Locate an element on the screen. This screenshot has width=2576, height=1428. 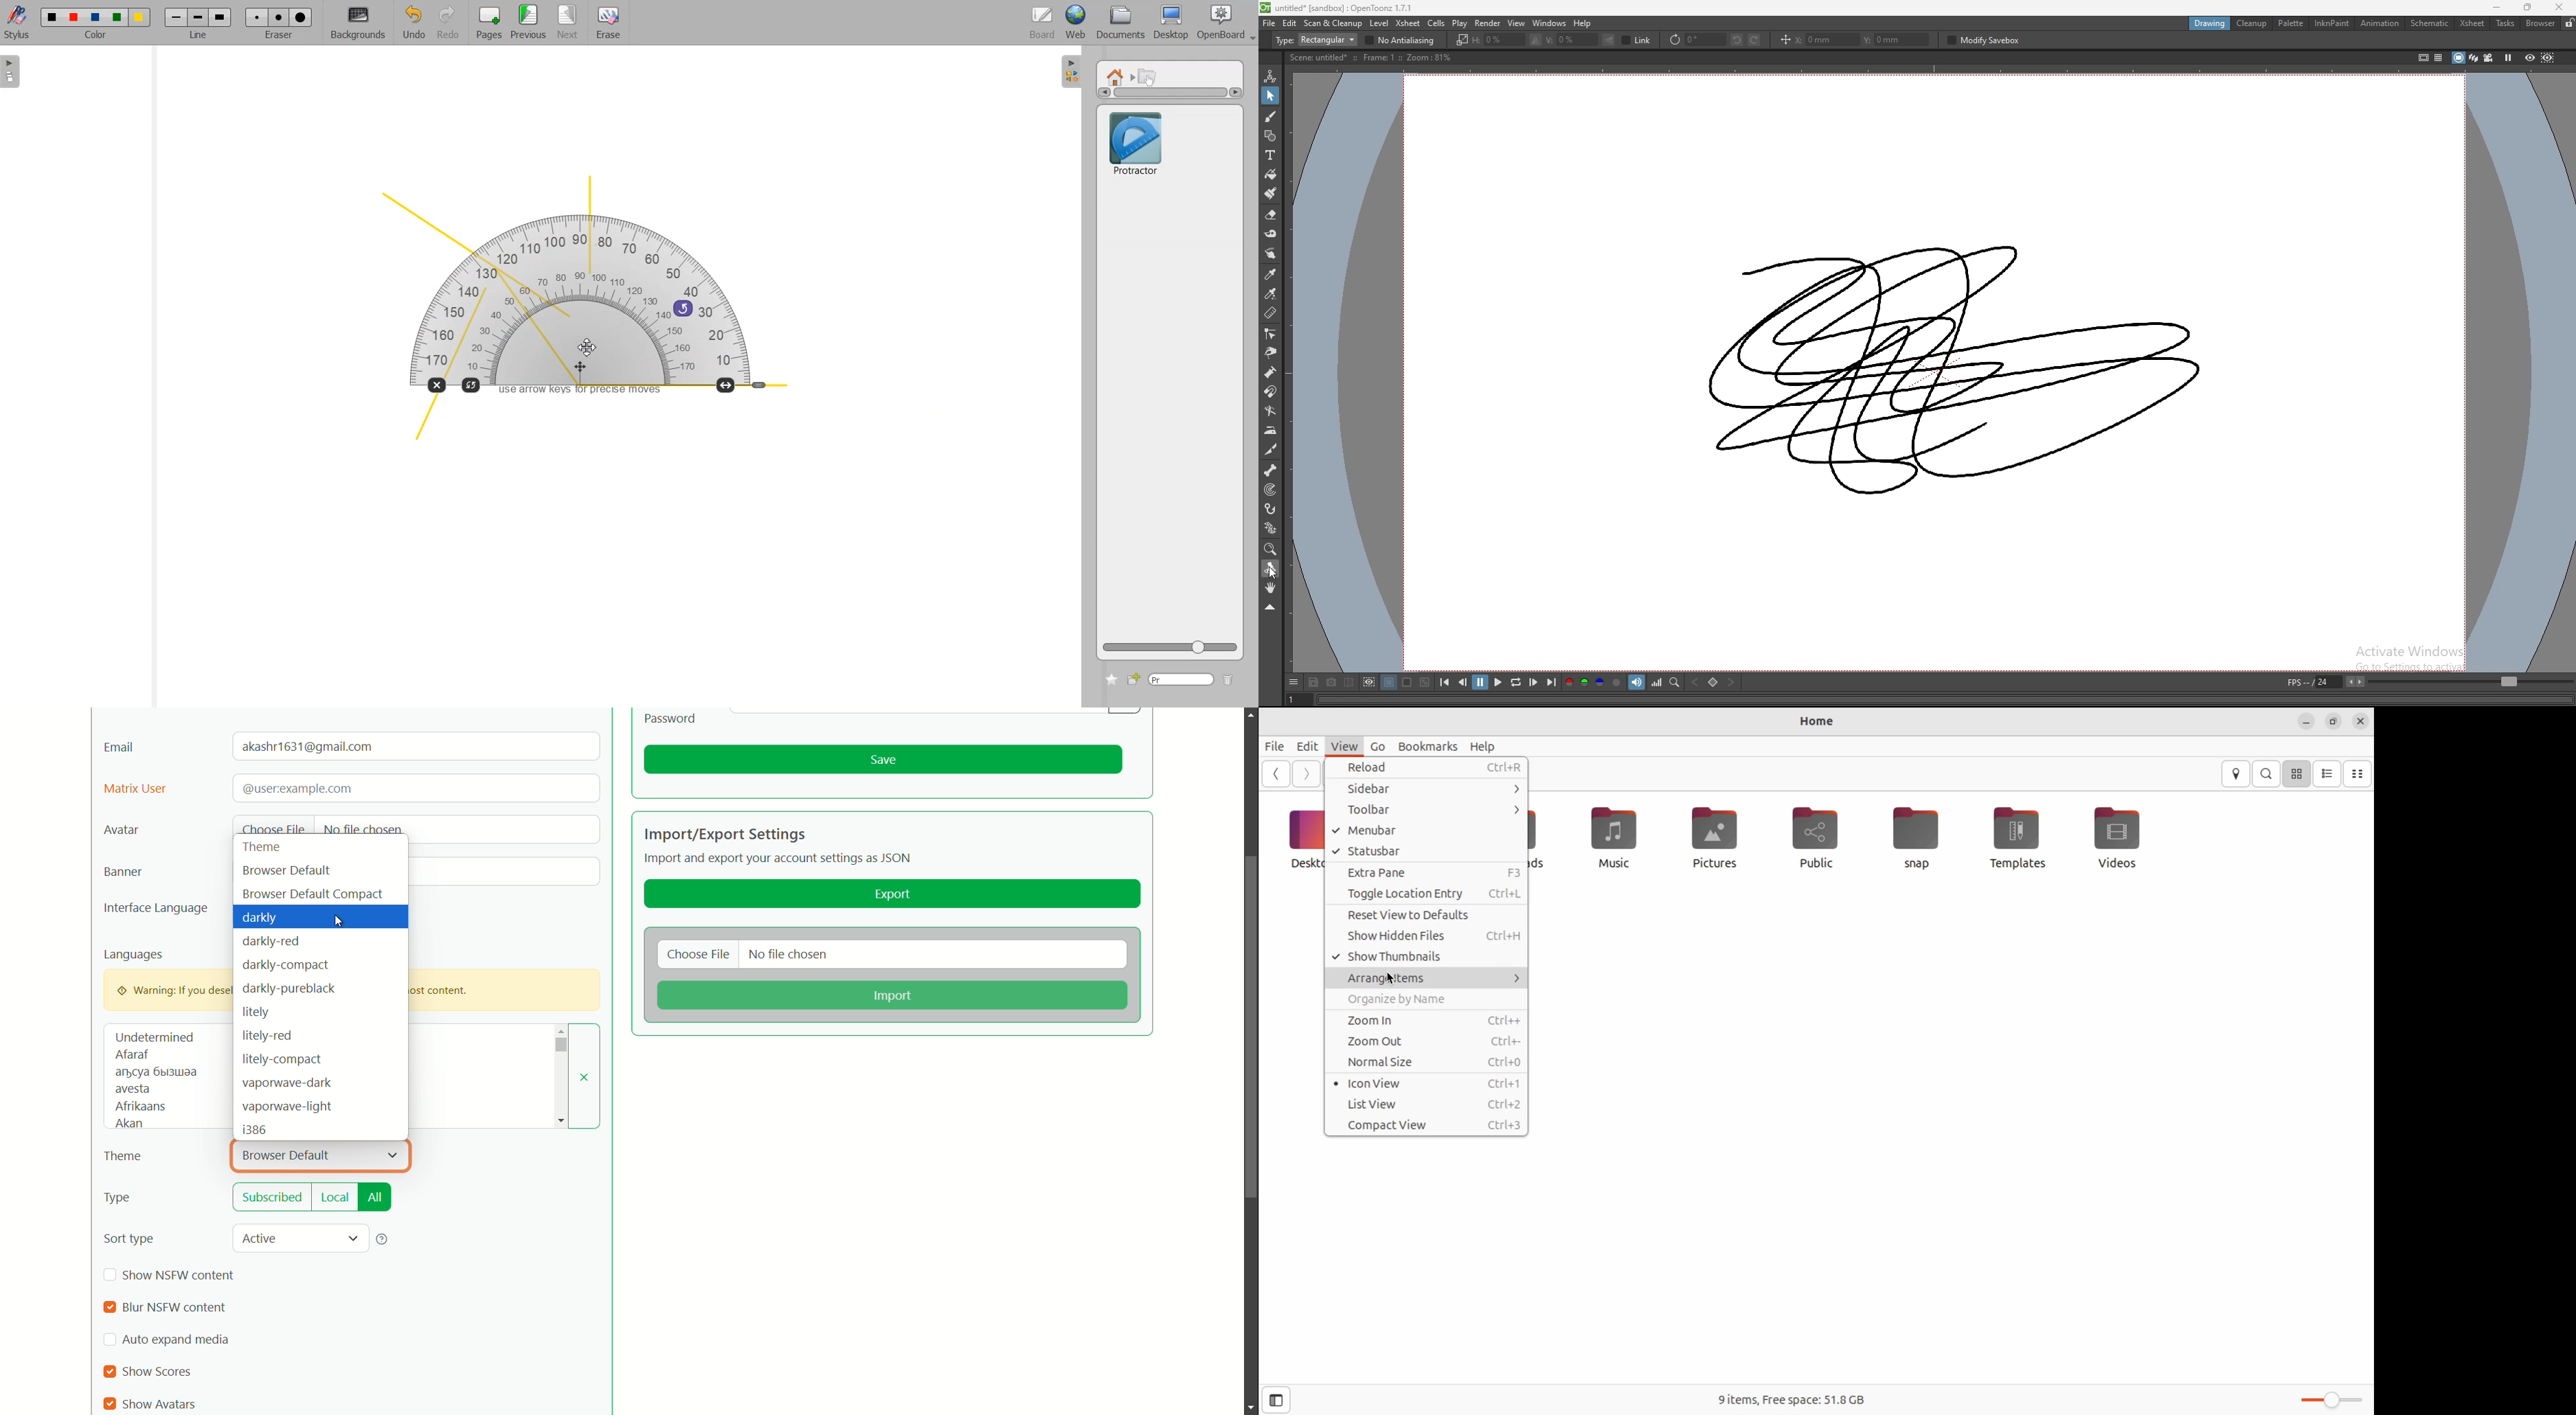
all is located at coordinates (375, 1198).